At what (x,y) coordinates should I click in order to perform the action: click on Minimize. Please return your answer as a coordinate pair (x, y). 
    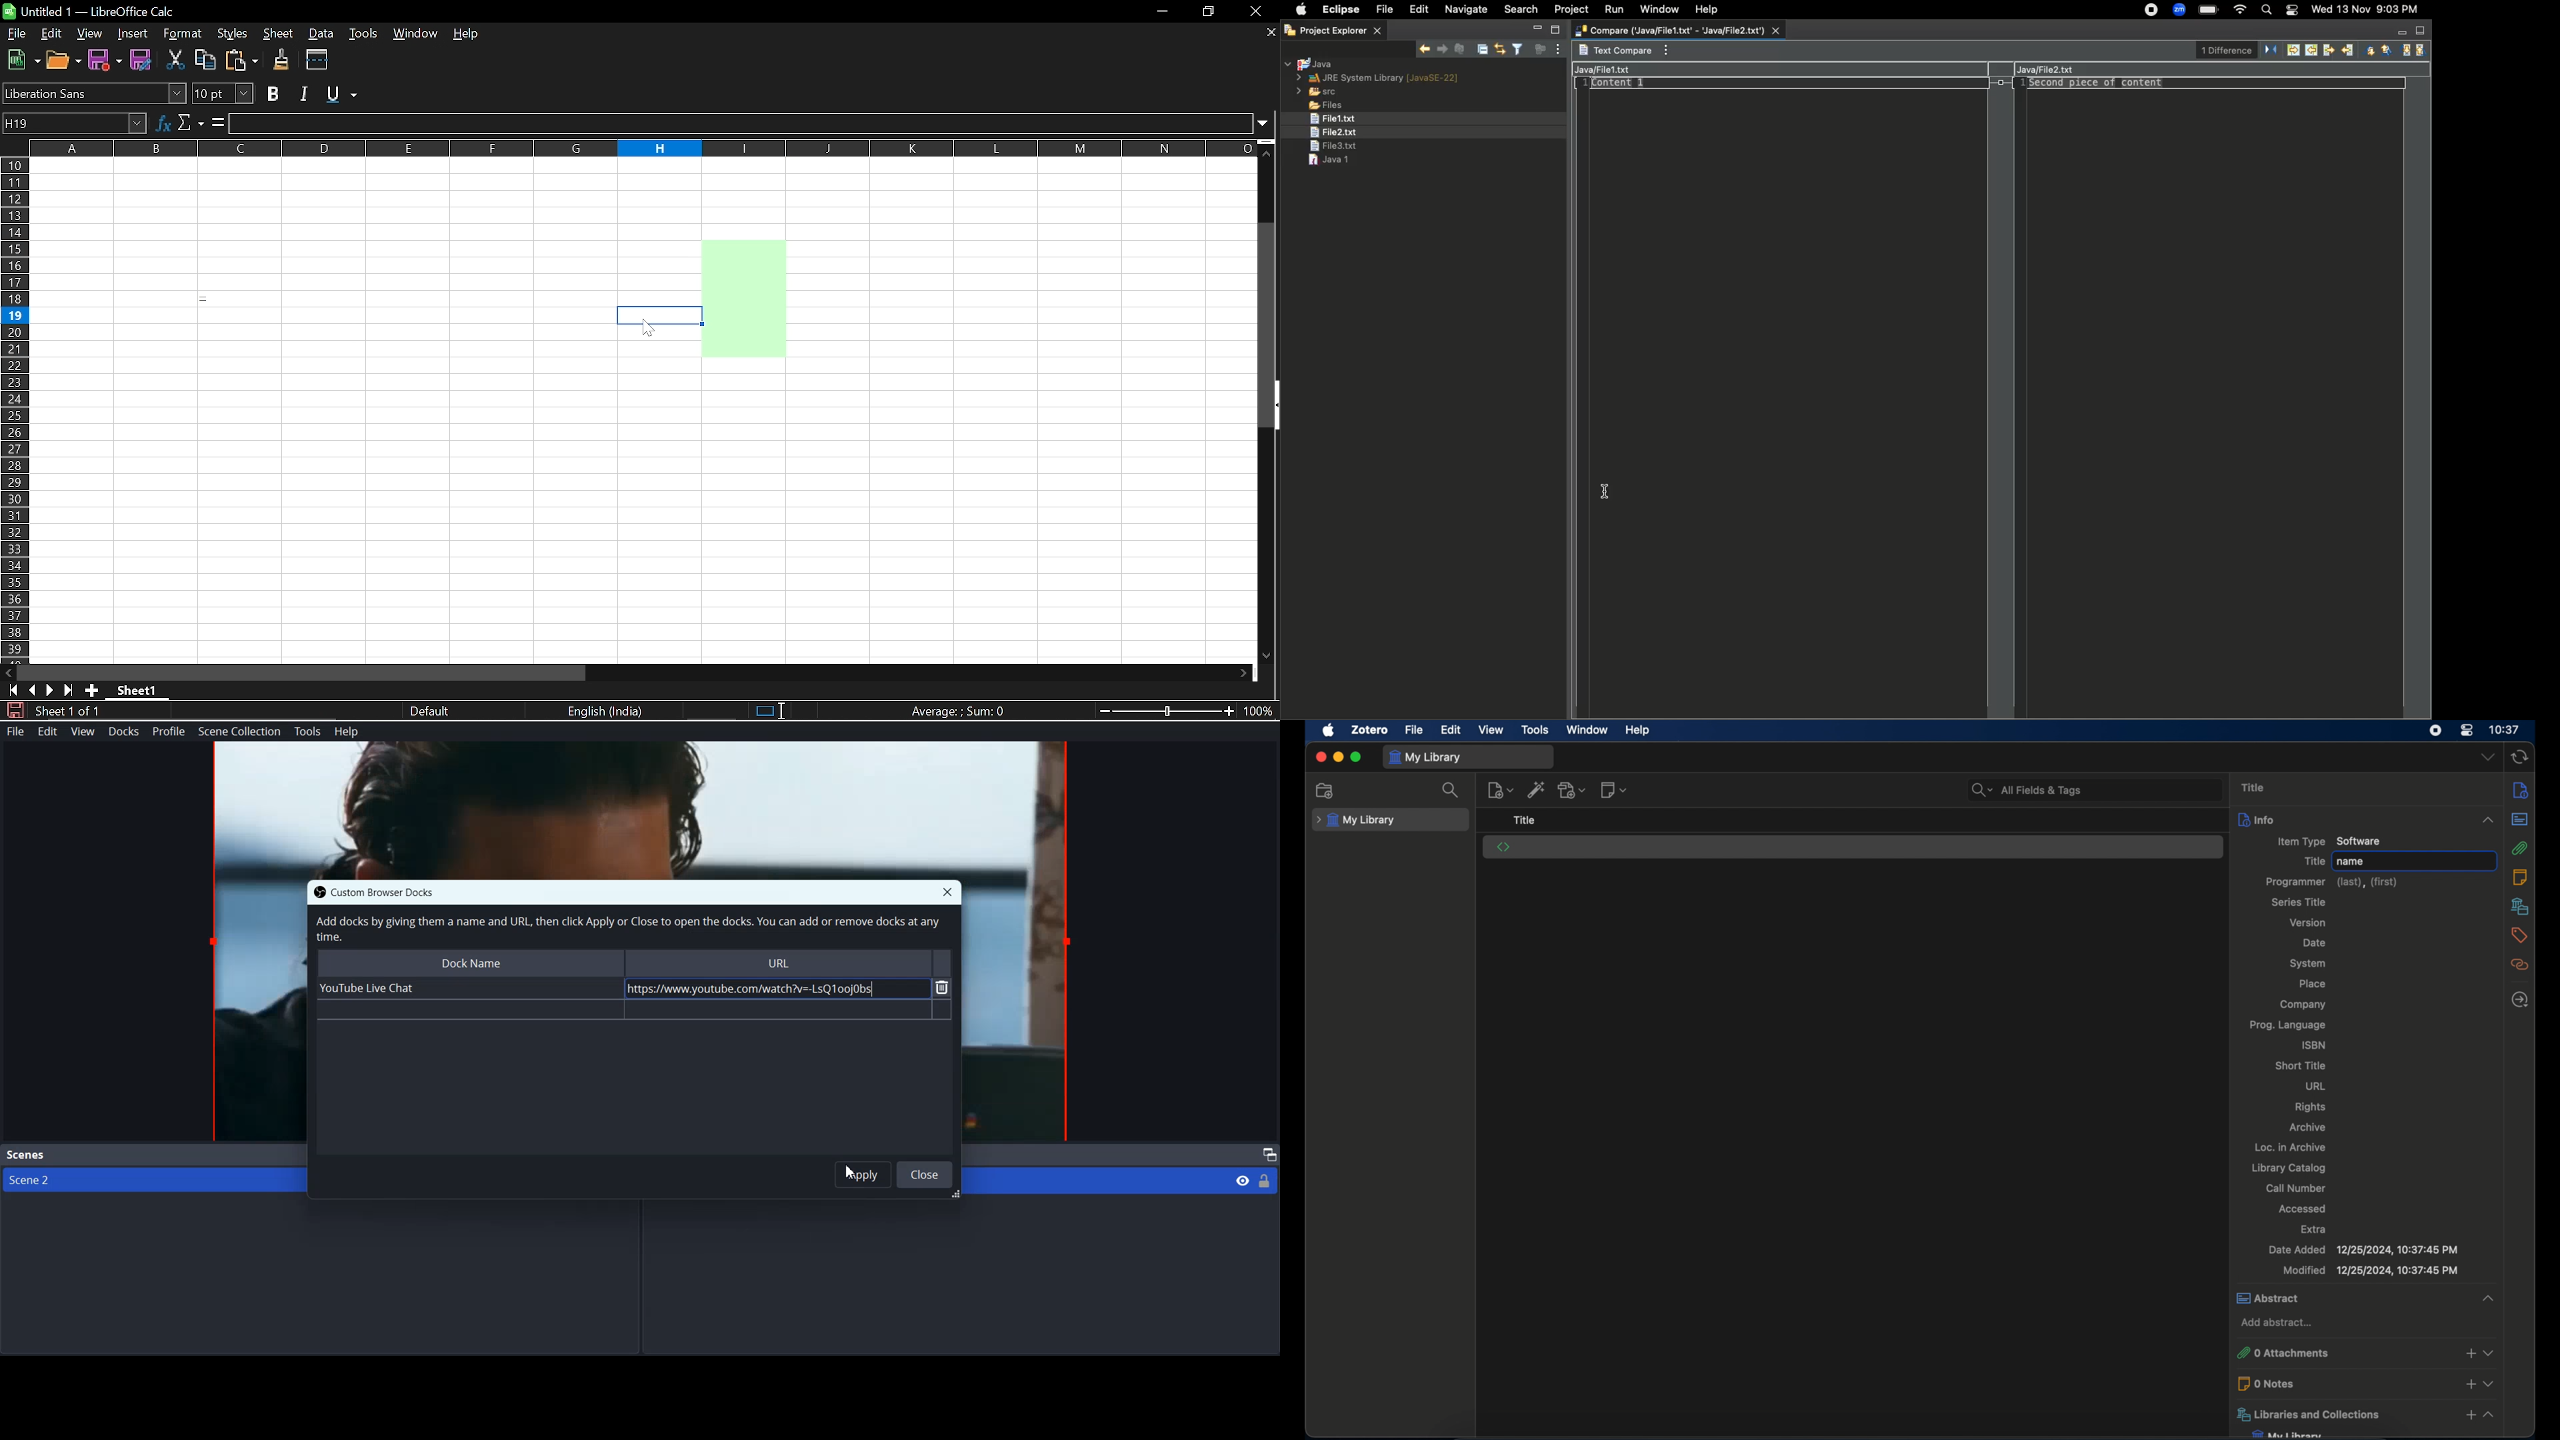
    Looking at the image, I should click on (1162, 11).